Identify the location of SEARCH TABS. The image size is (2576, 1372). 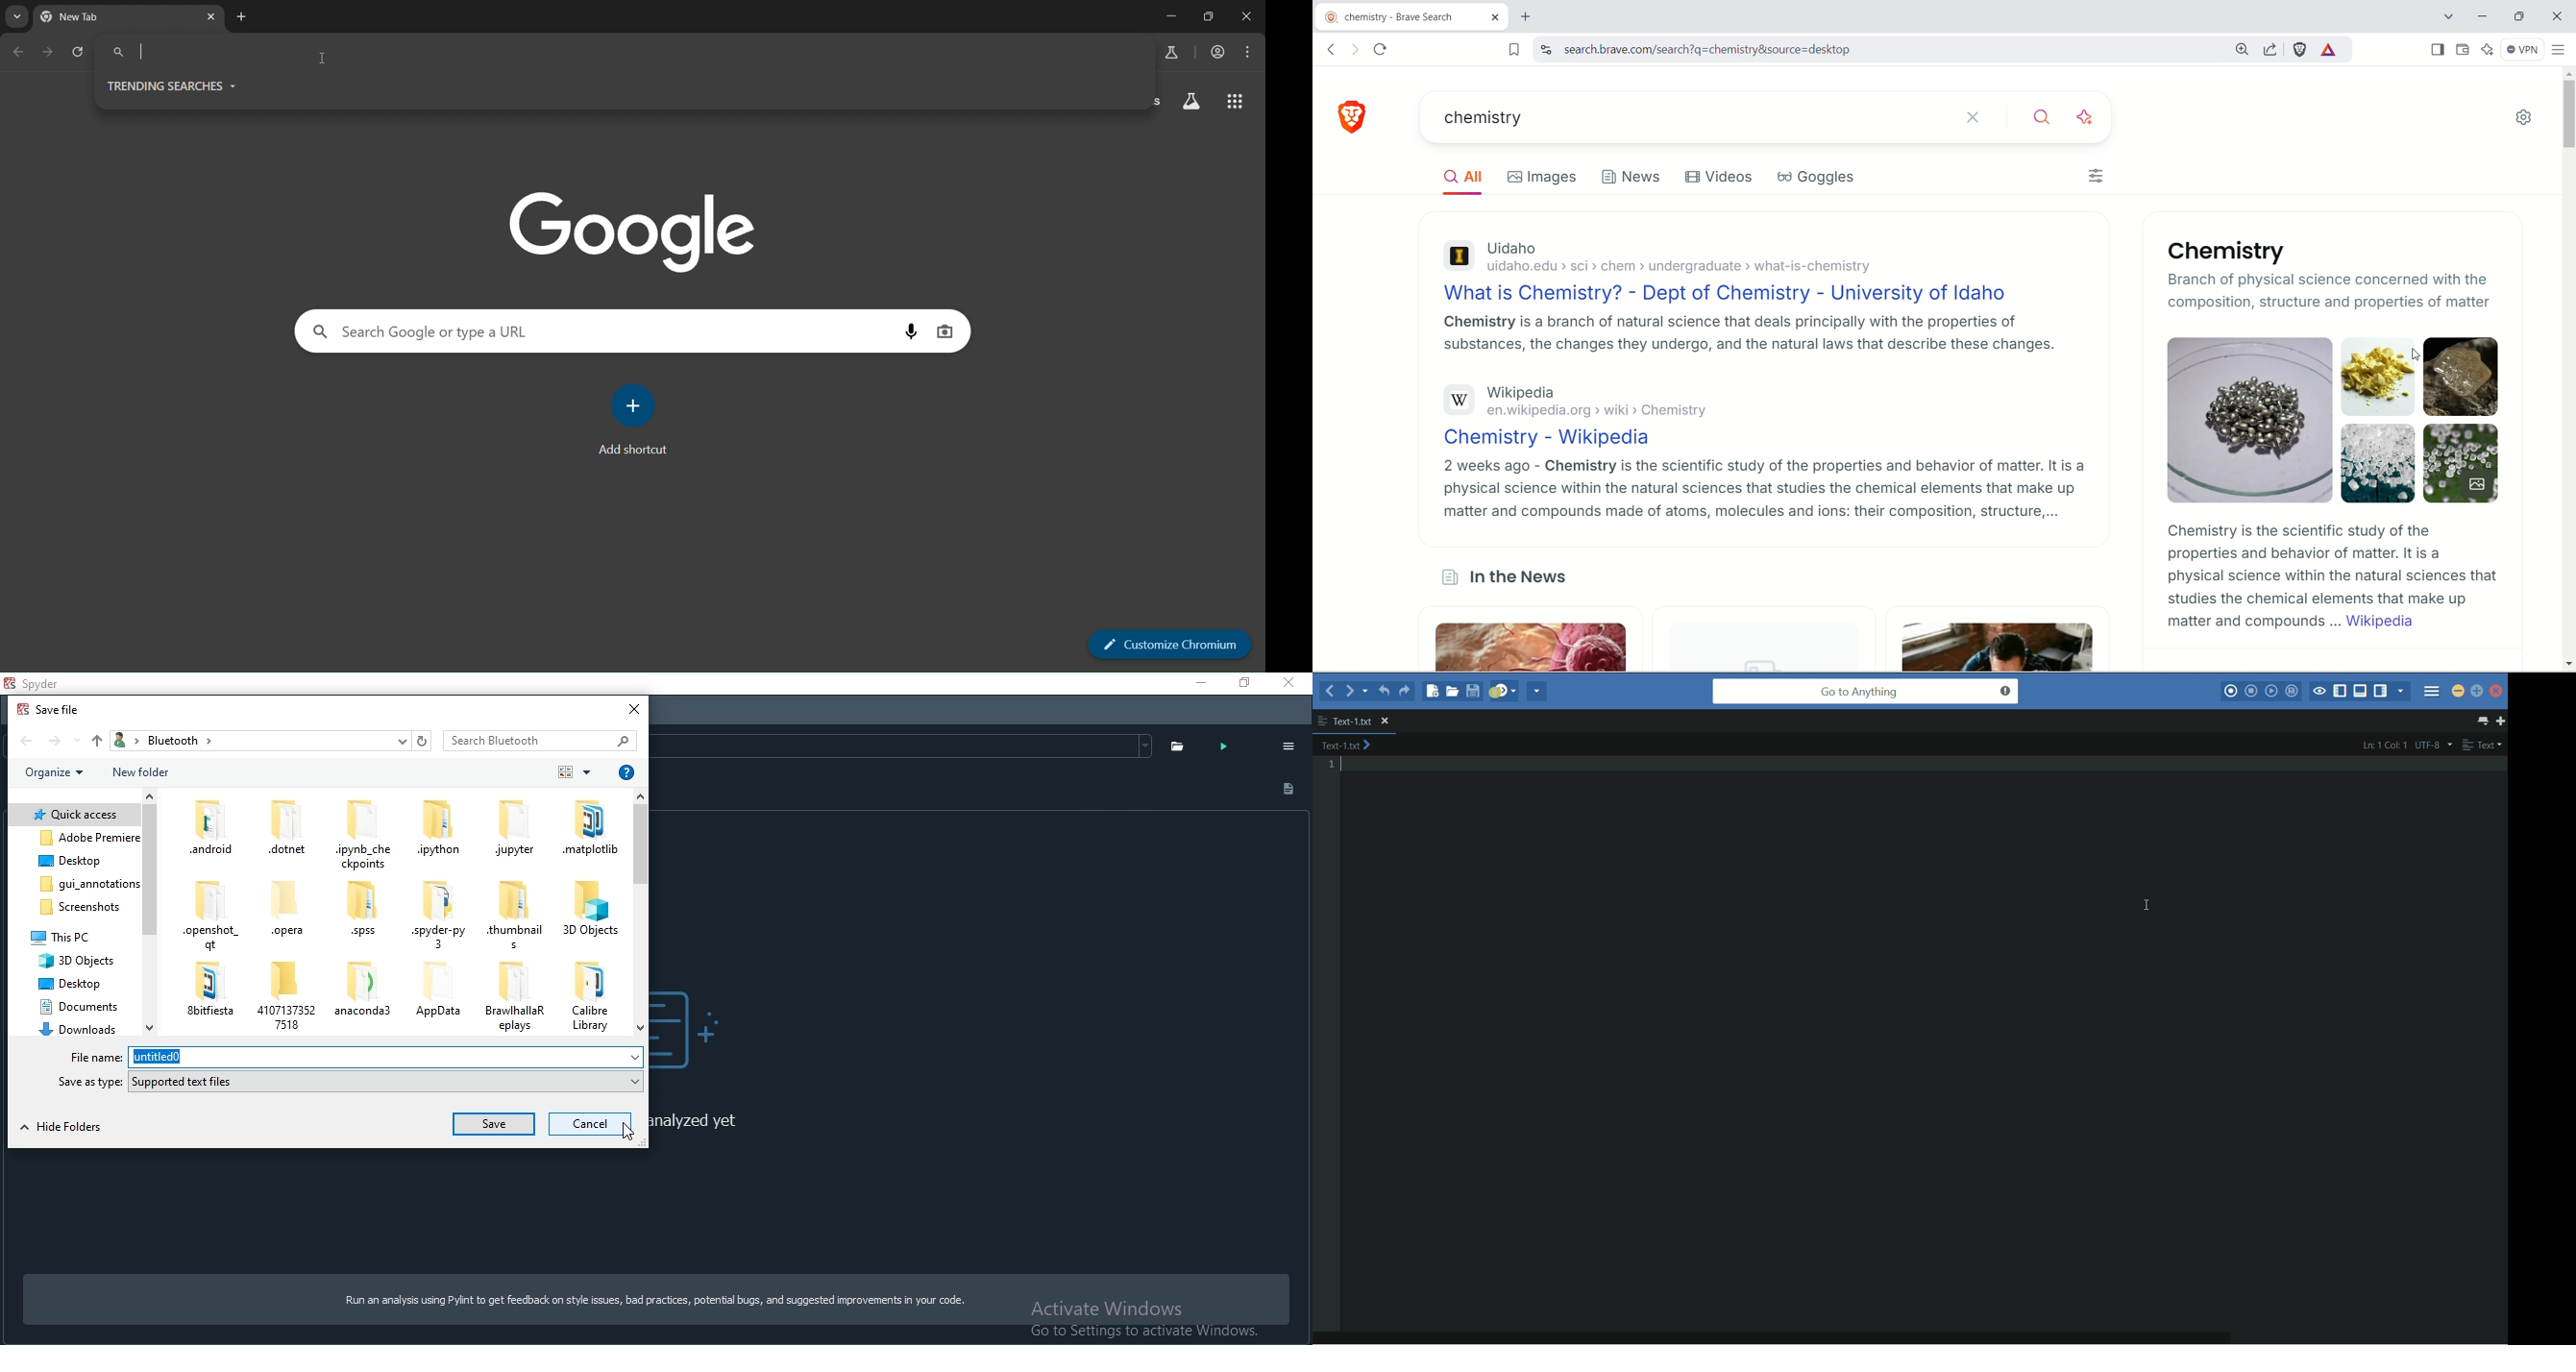
(2445, 15).